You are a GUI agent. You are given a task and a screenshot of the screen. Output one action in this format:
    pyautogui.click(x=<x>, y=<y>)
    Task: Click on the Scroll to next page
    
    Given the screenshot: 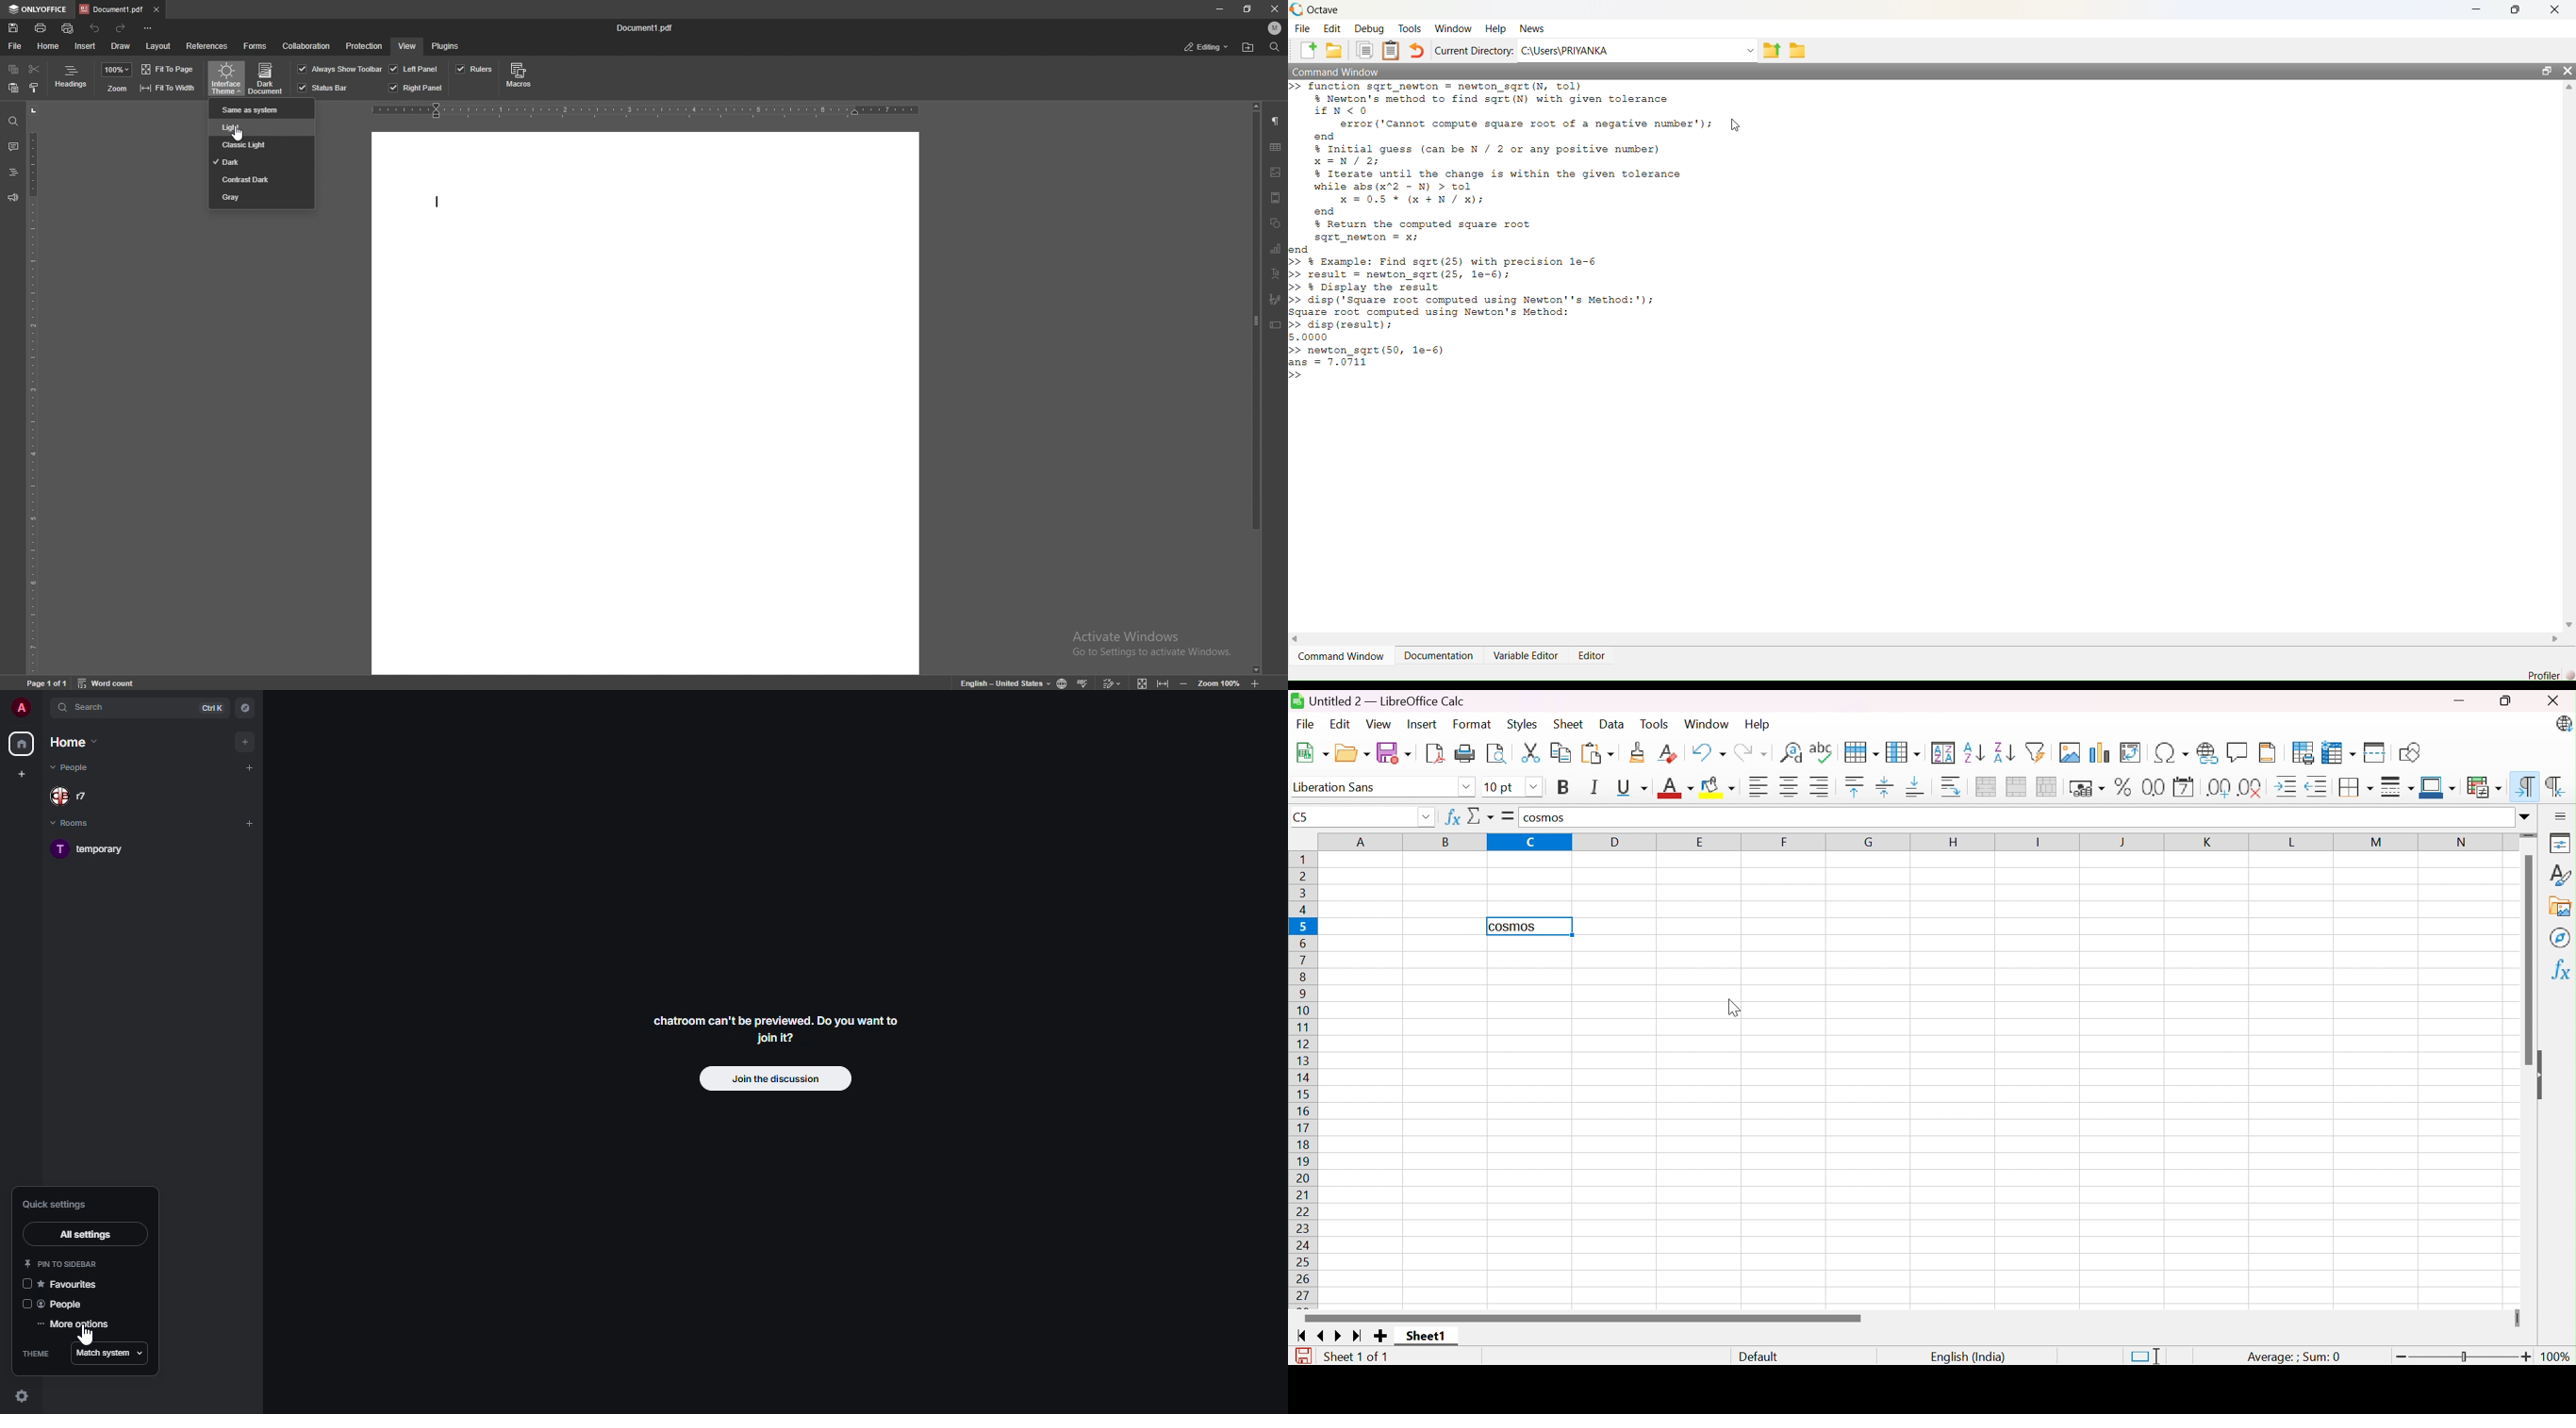 What is the action you would take?
    pyautogui.click(x=1342, y=1335)
    